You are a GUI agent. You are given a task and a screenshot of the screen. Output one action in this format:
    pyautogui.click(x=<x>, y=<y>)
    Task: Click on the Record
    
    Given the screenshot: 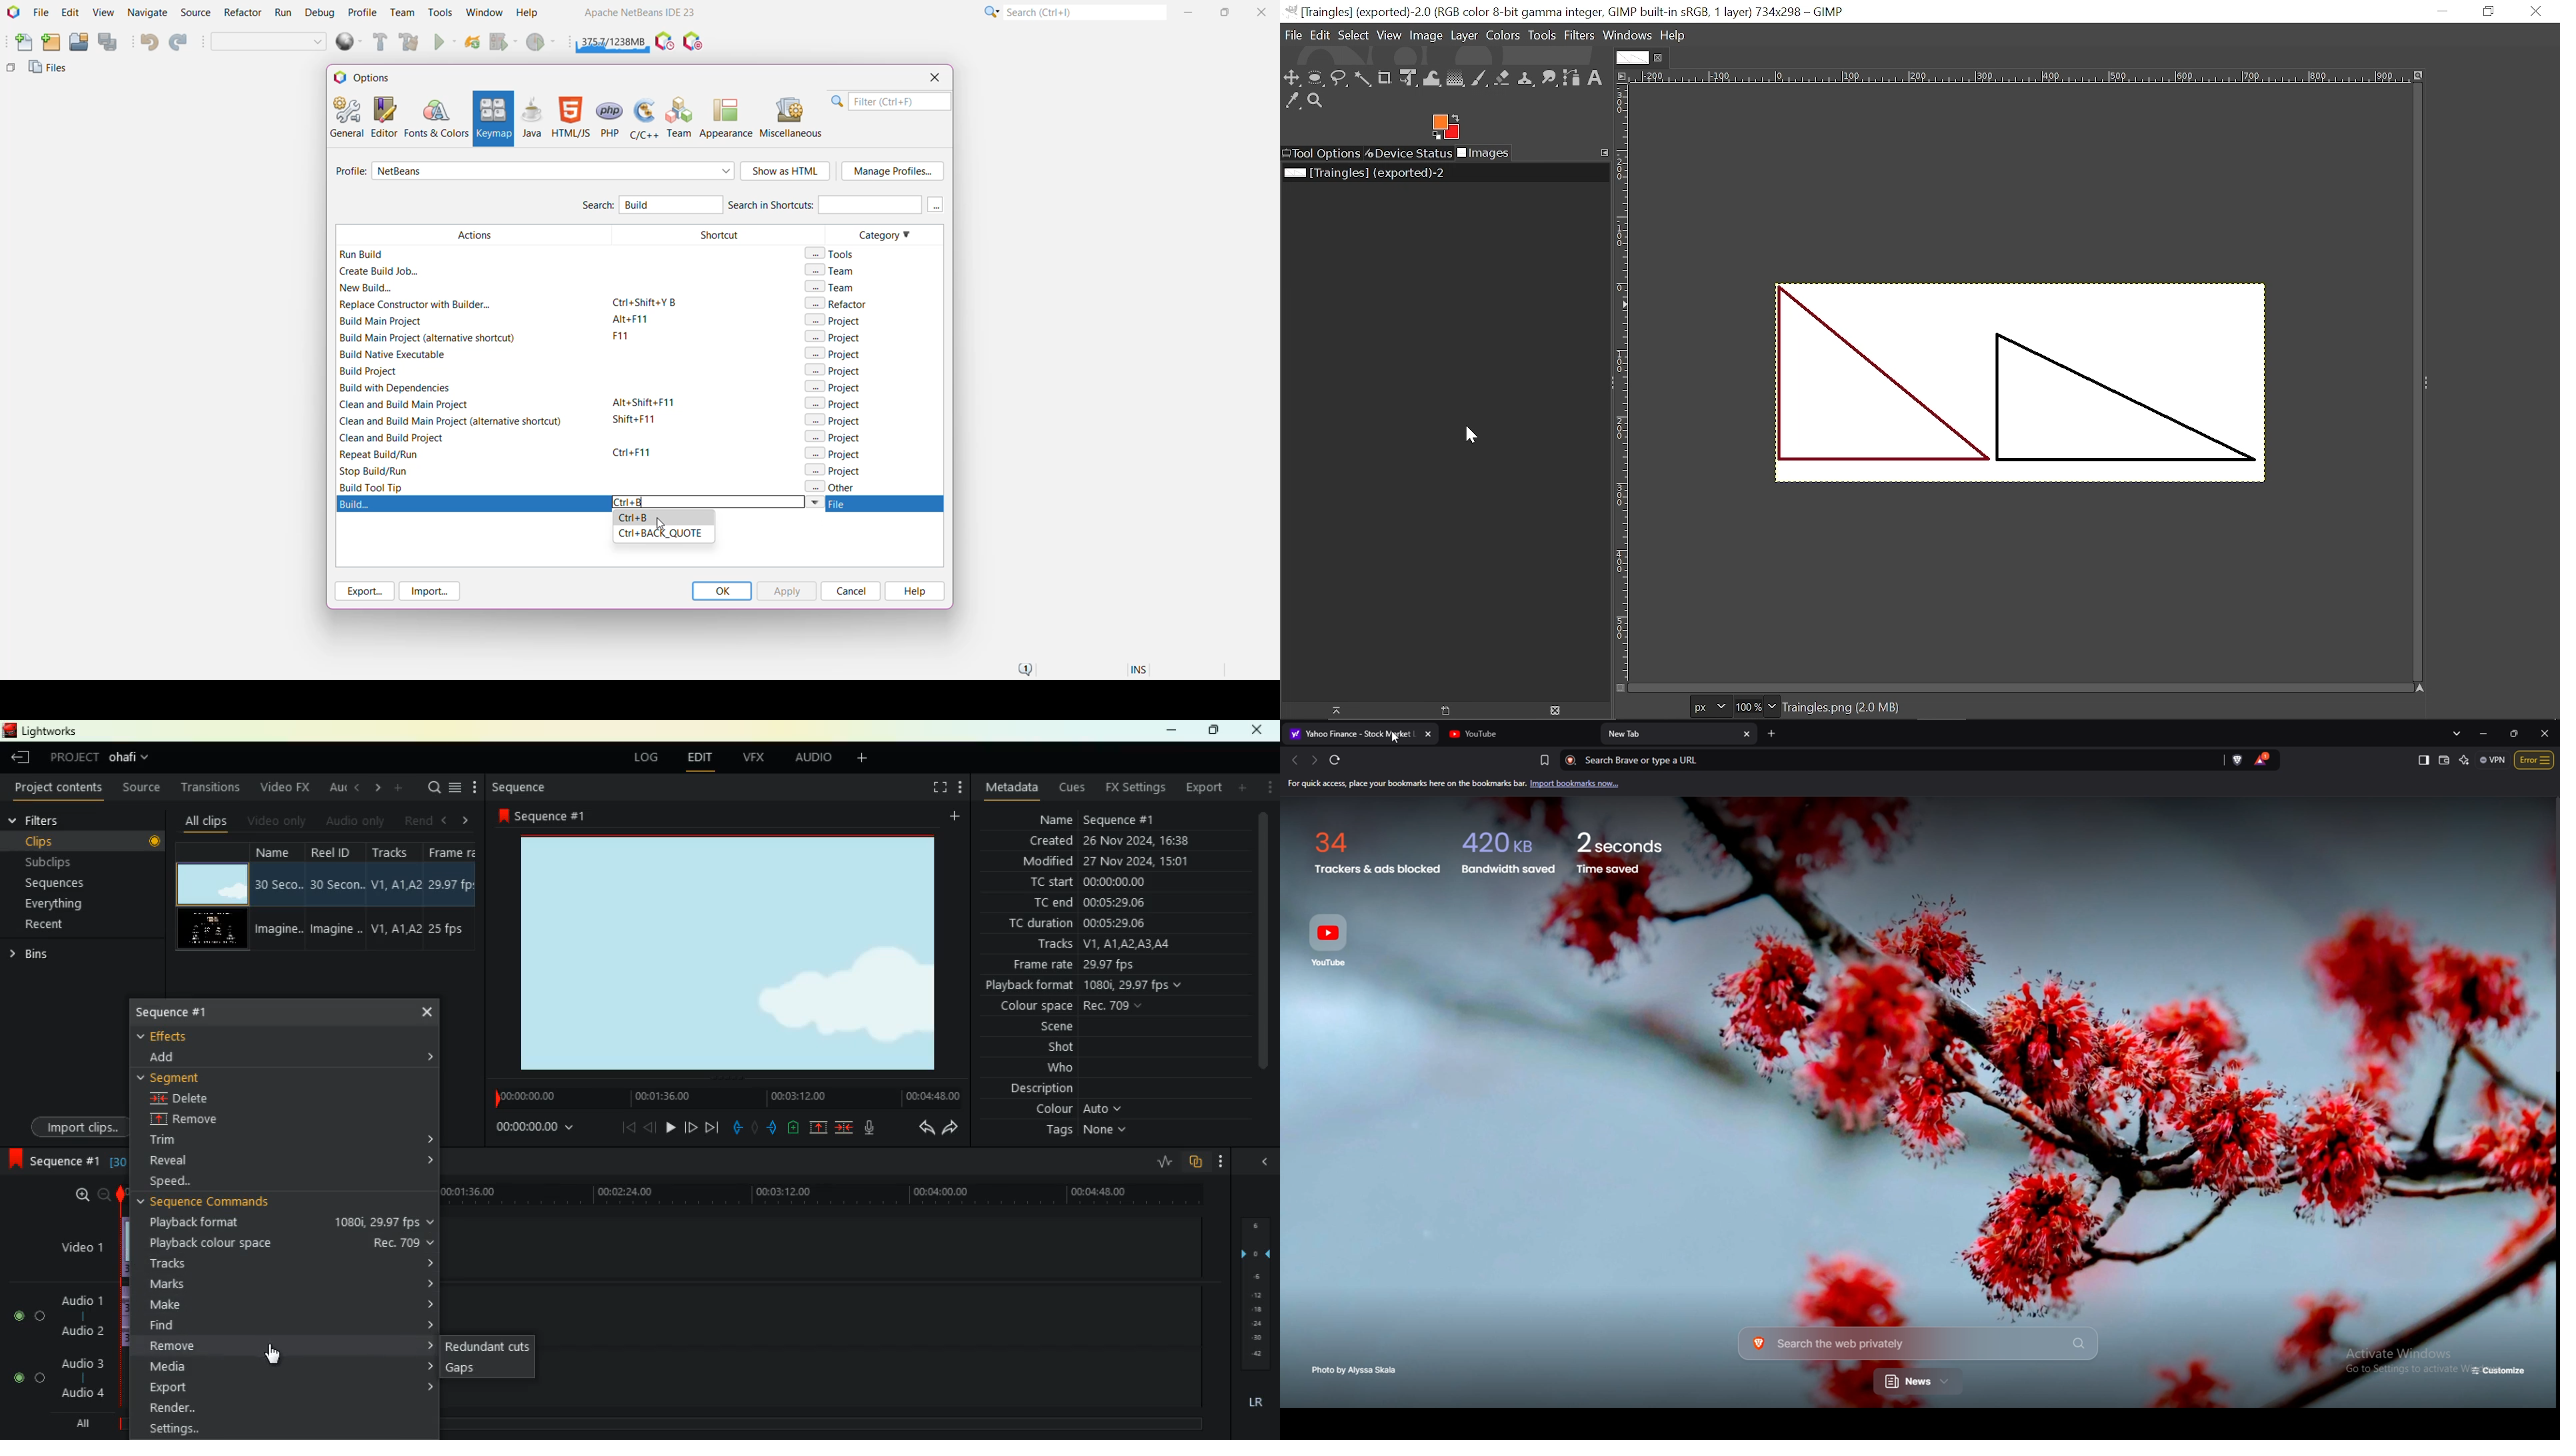 What is the action you would take?
    pyautogui.click(x=156, y=841)
    